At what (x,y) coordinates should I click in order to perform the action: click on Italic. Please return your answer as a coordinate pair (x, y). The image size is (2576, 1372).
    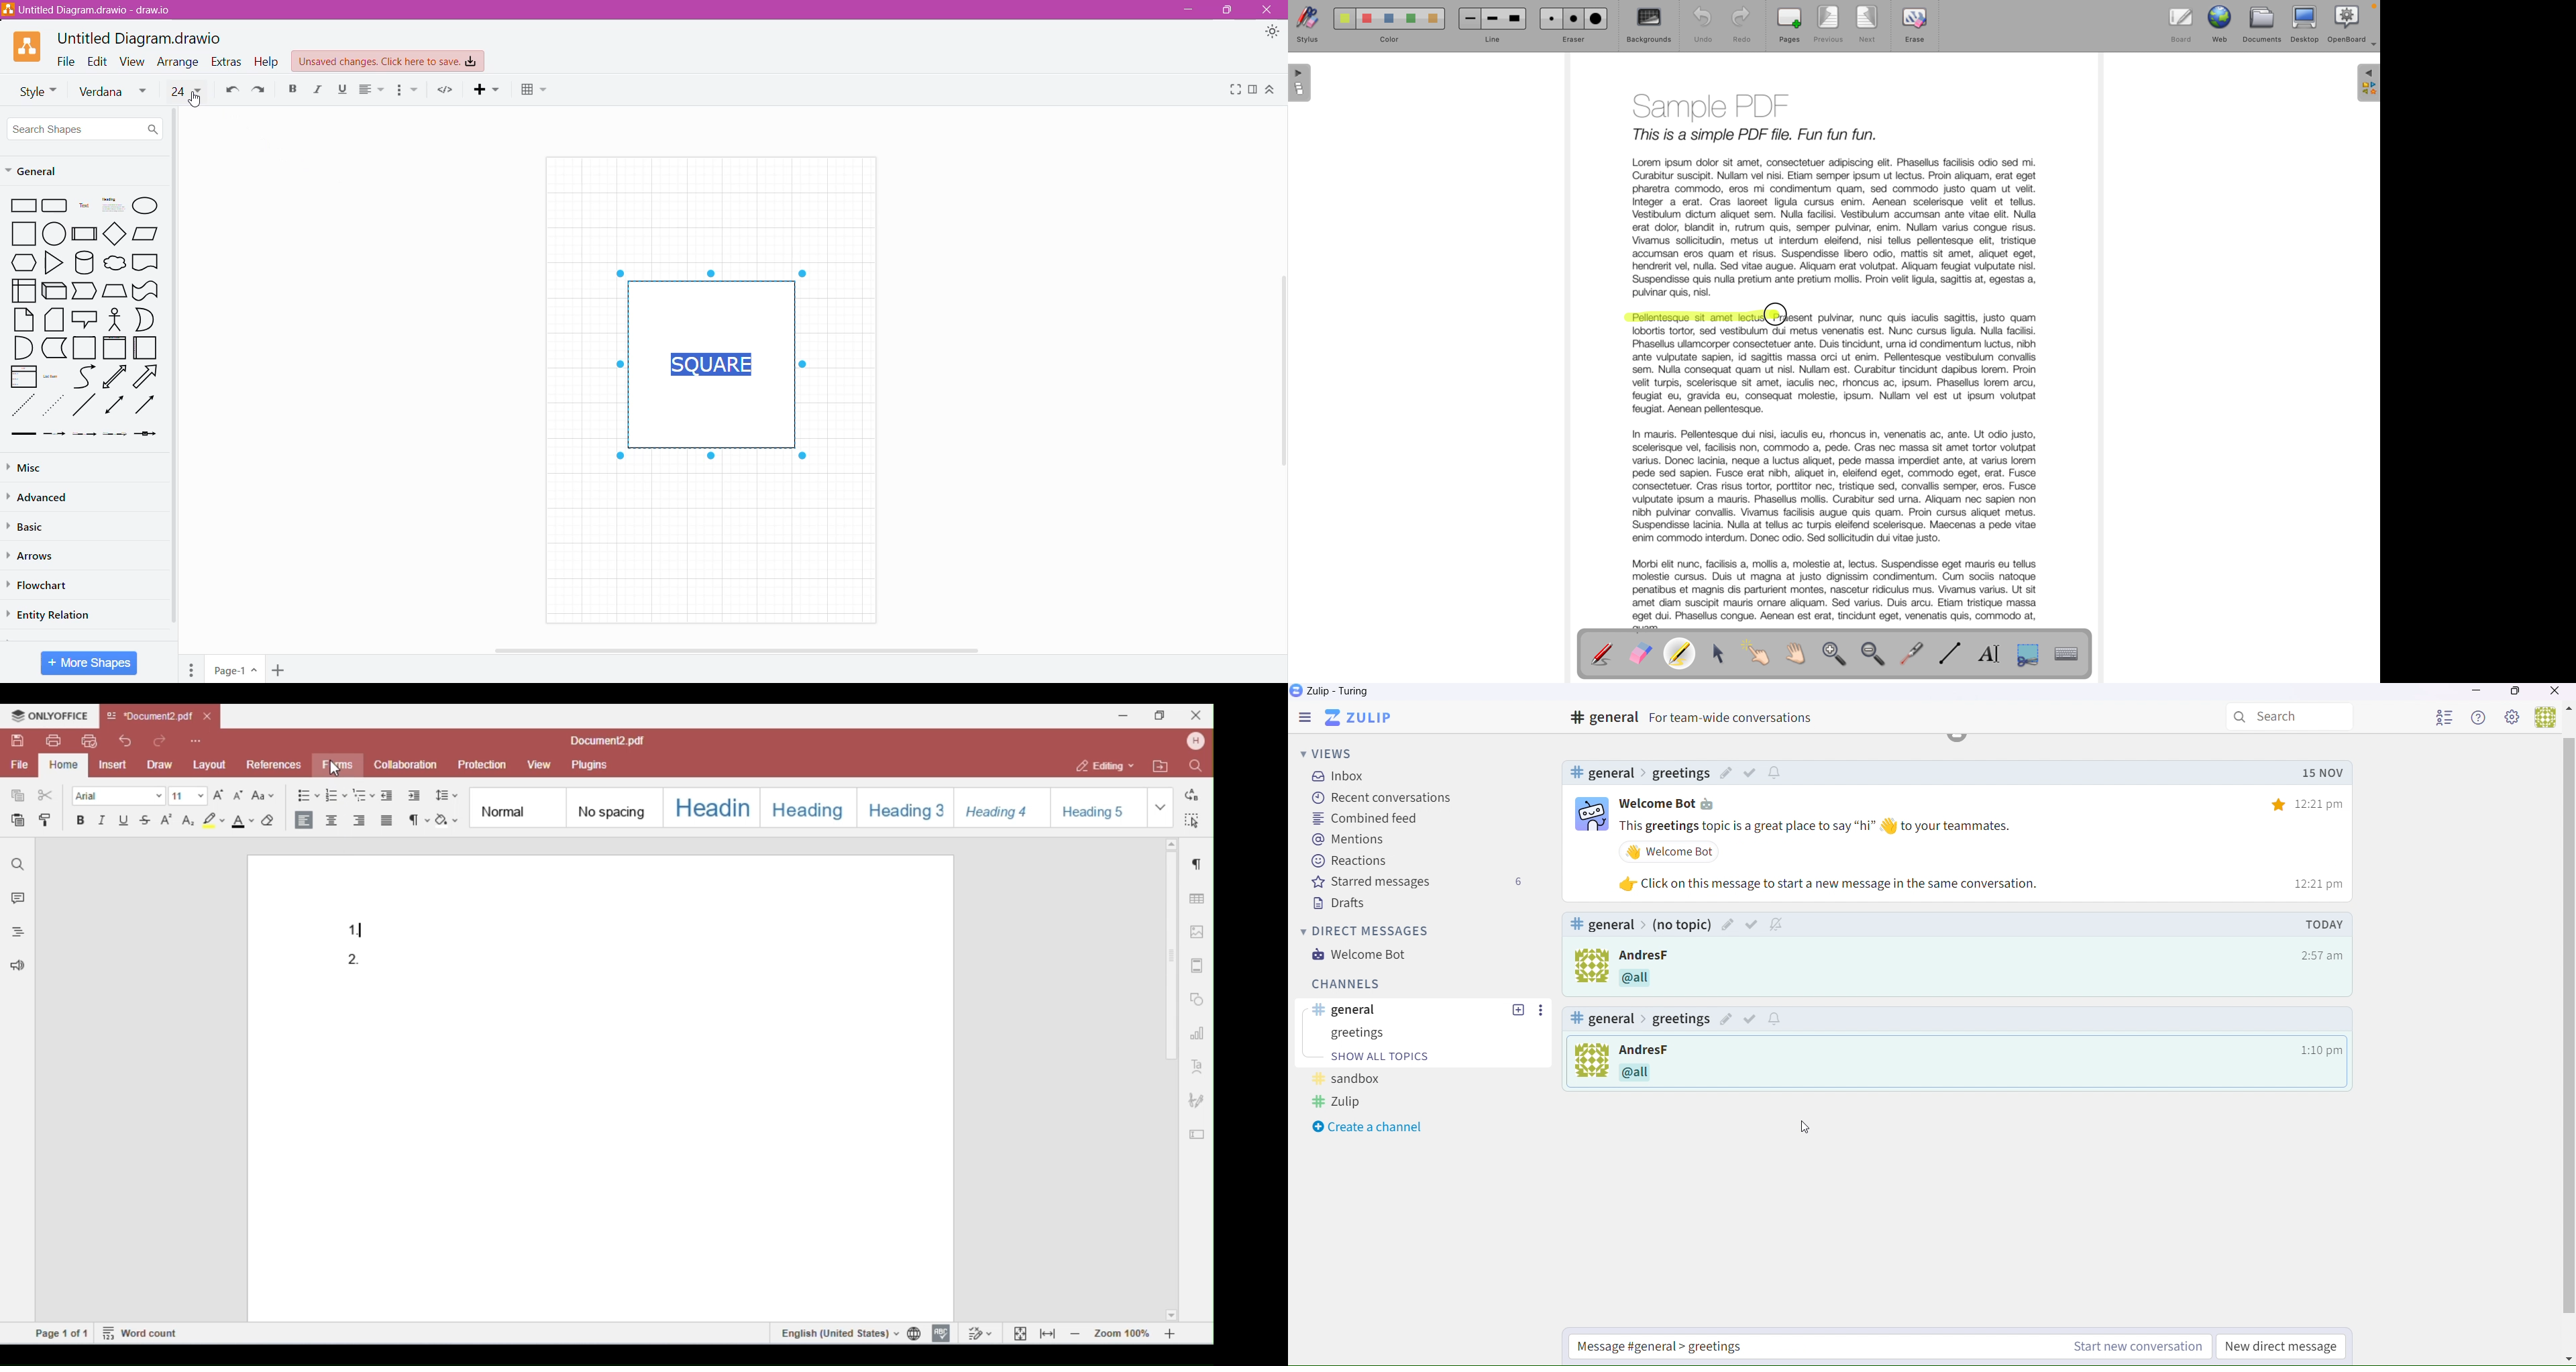
    Looking at the image, I should click on (319, 91).